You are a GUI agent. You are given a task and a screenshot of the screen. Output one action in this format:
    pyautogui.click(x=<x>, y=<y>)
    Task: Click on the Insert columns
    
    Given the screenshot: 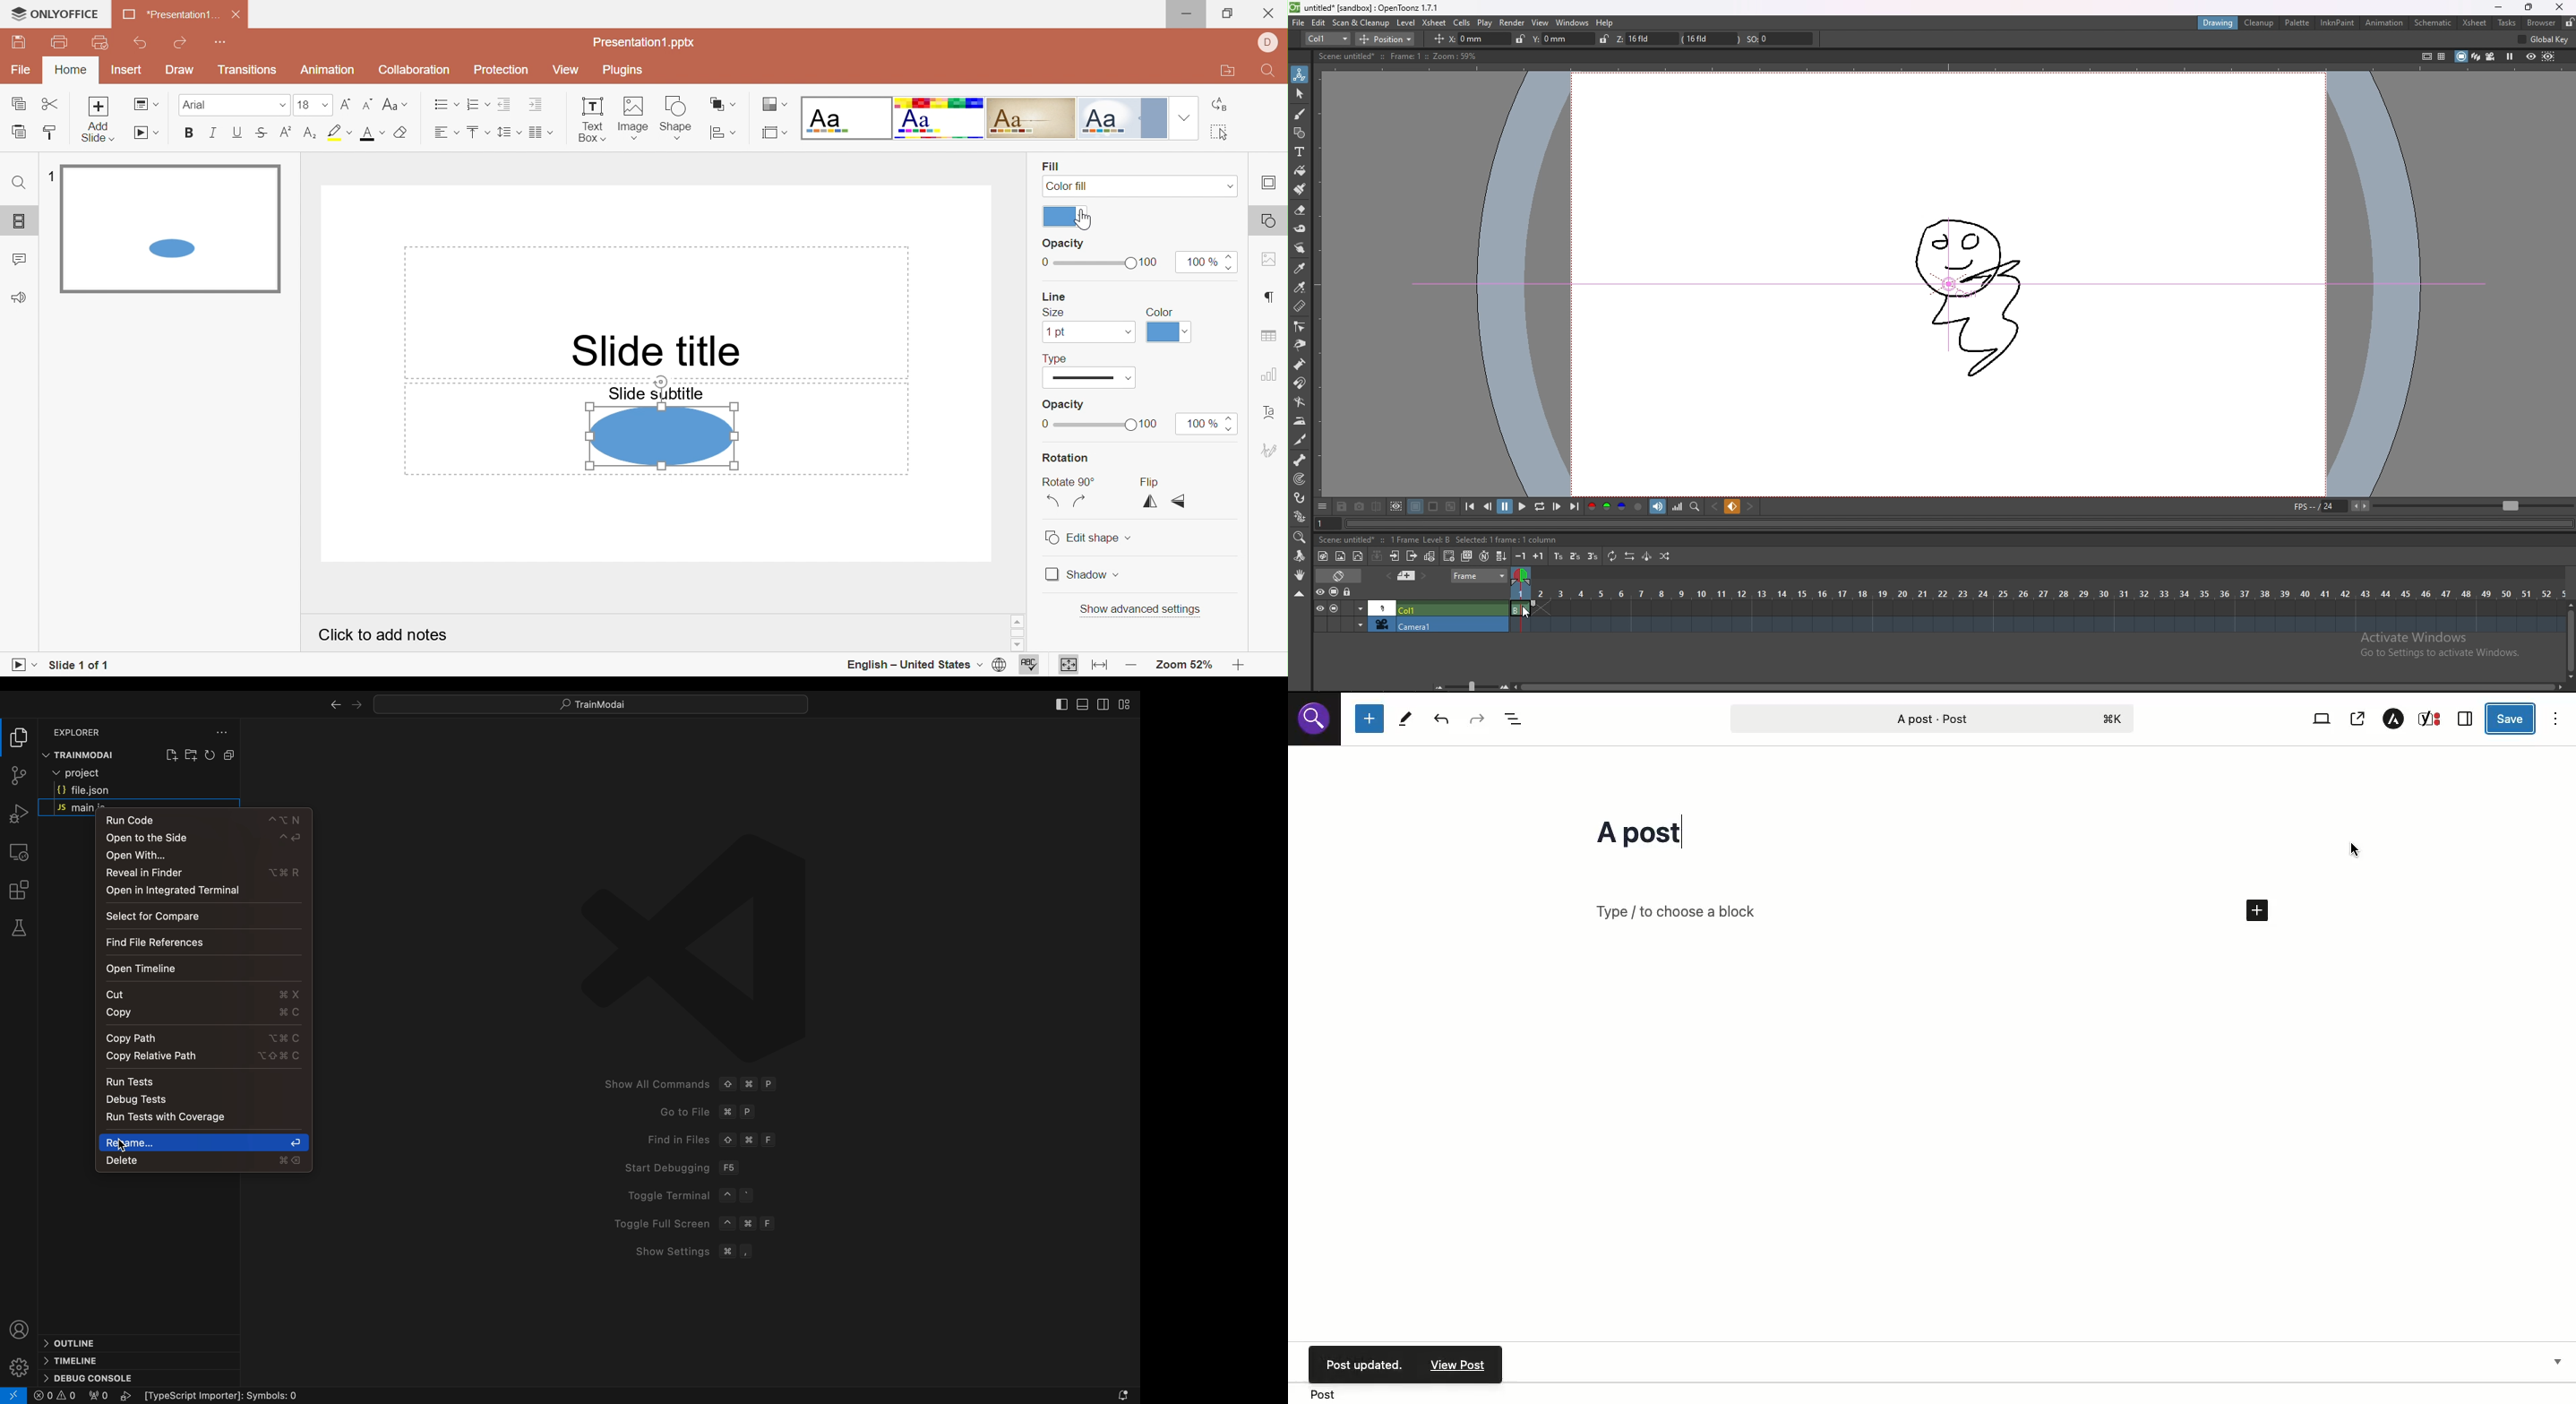 What is the action you would take?
    pyautogui.click(x=542, y=133)
    